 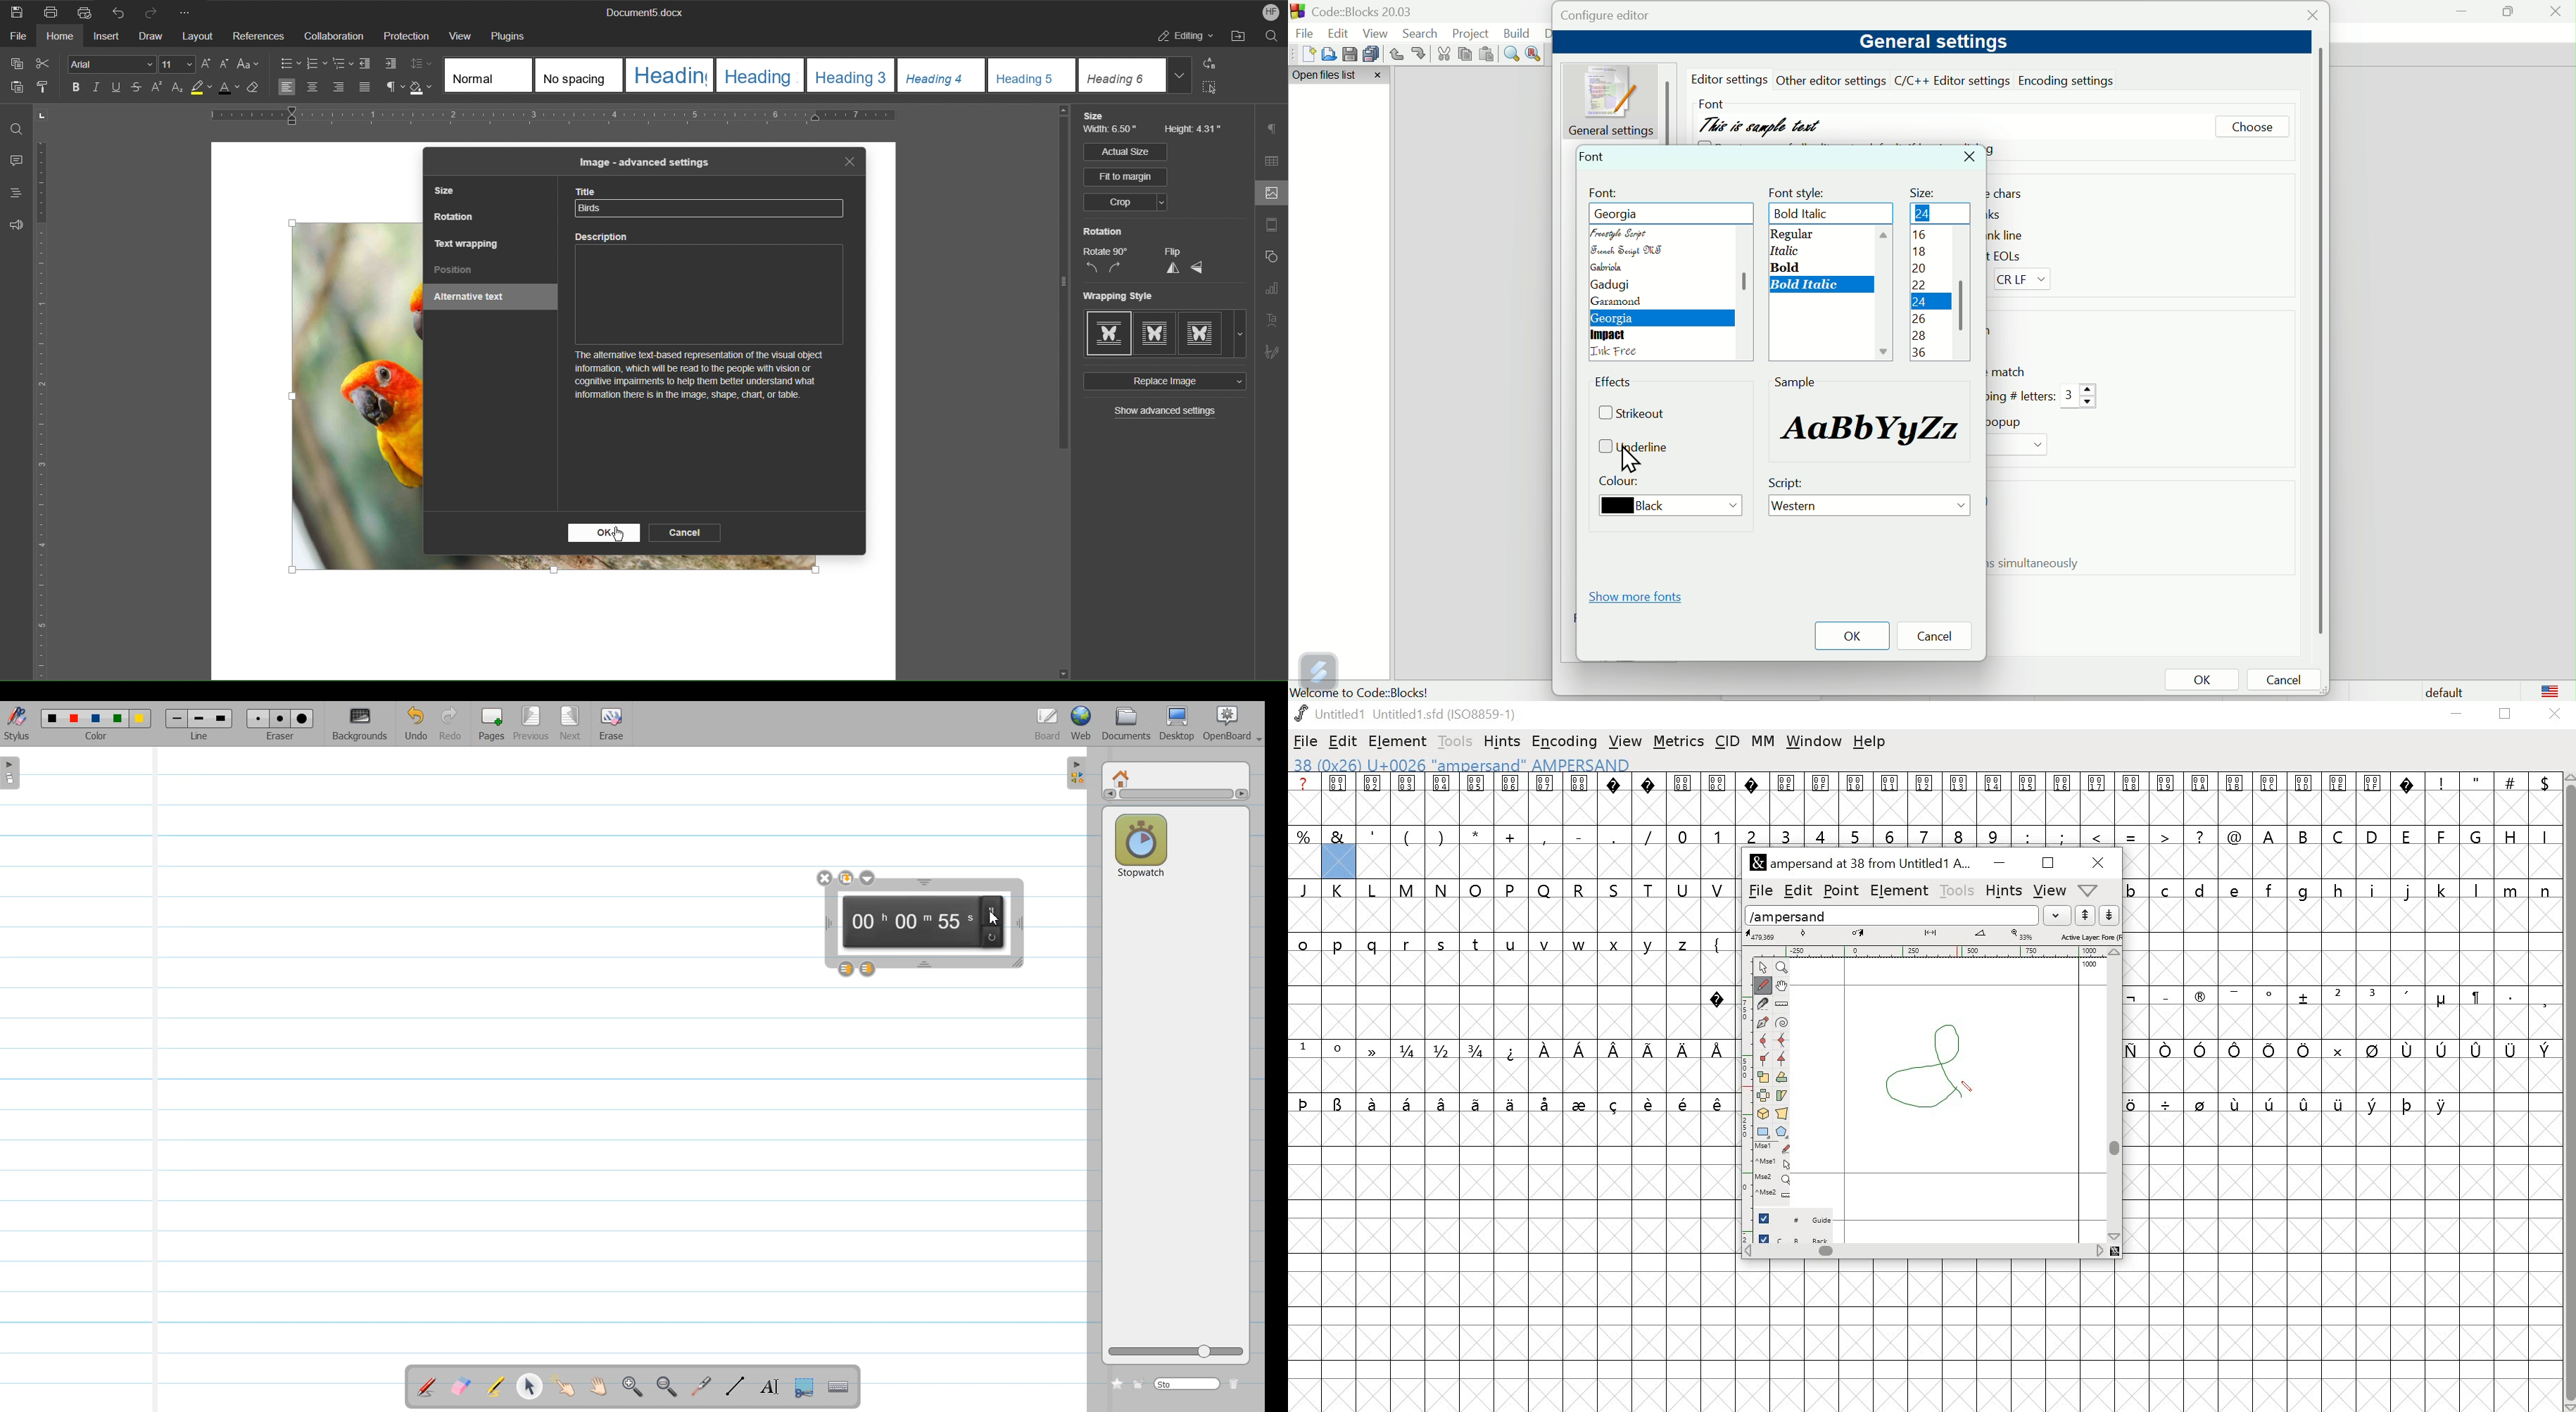 I want to click on 38<2 ((Ix/B6)1LI+()6 ambper<canad AMPERSAND), so click(x=1460, y=764).